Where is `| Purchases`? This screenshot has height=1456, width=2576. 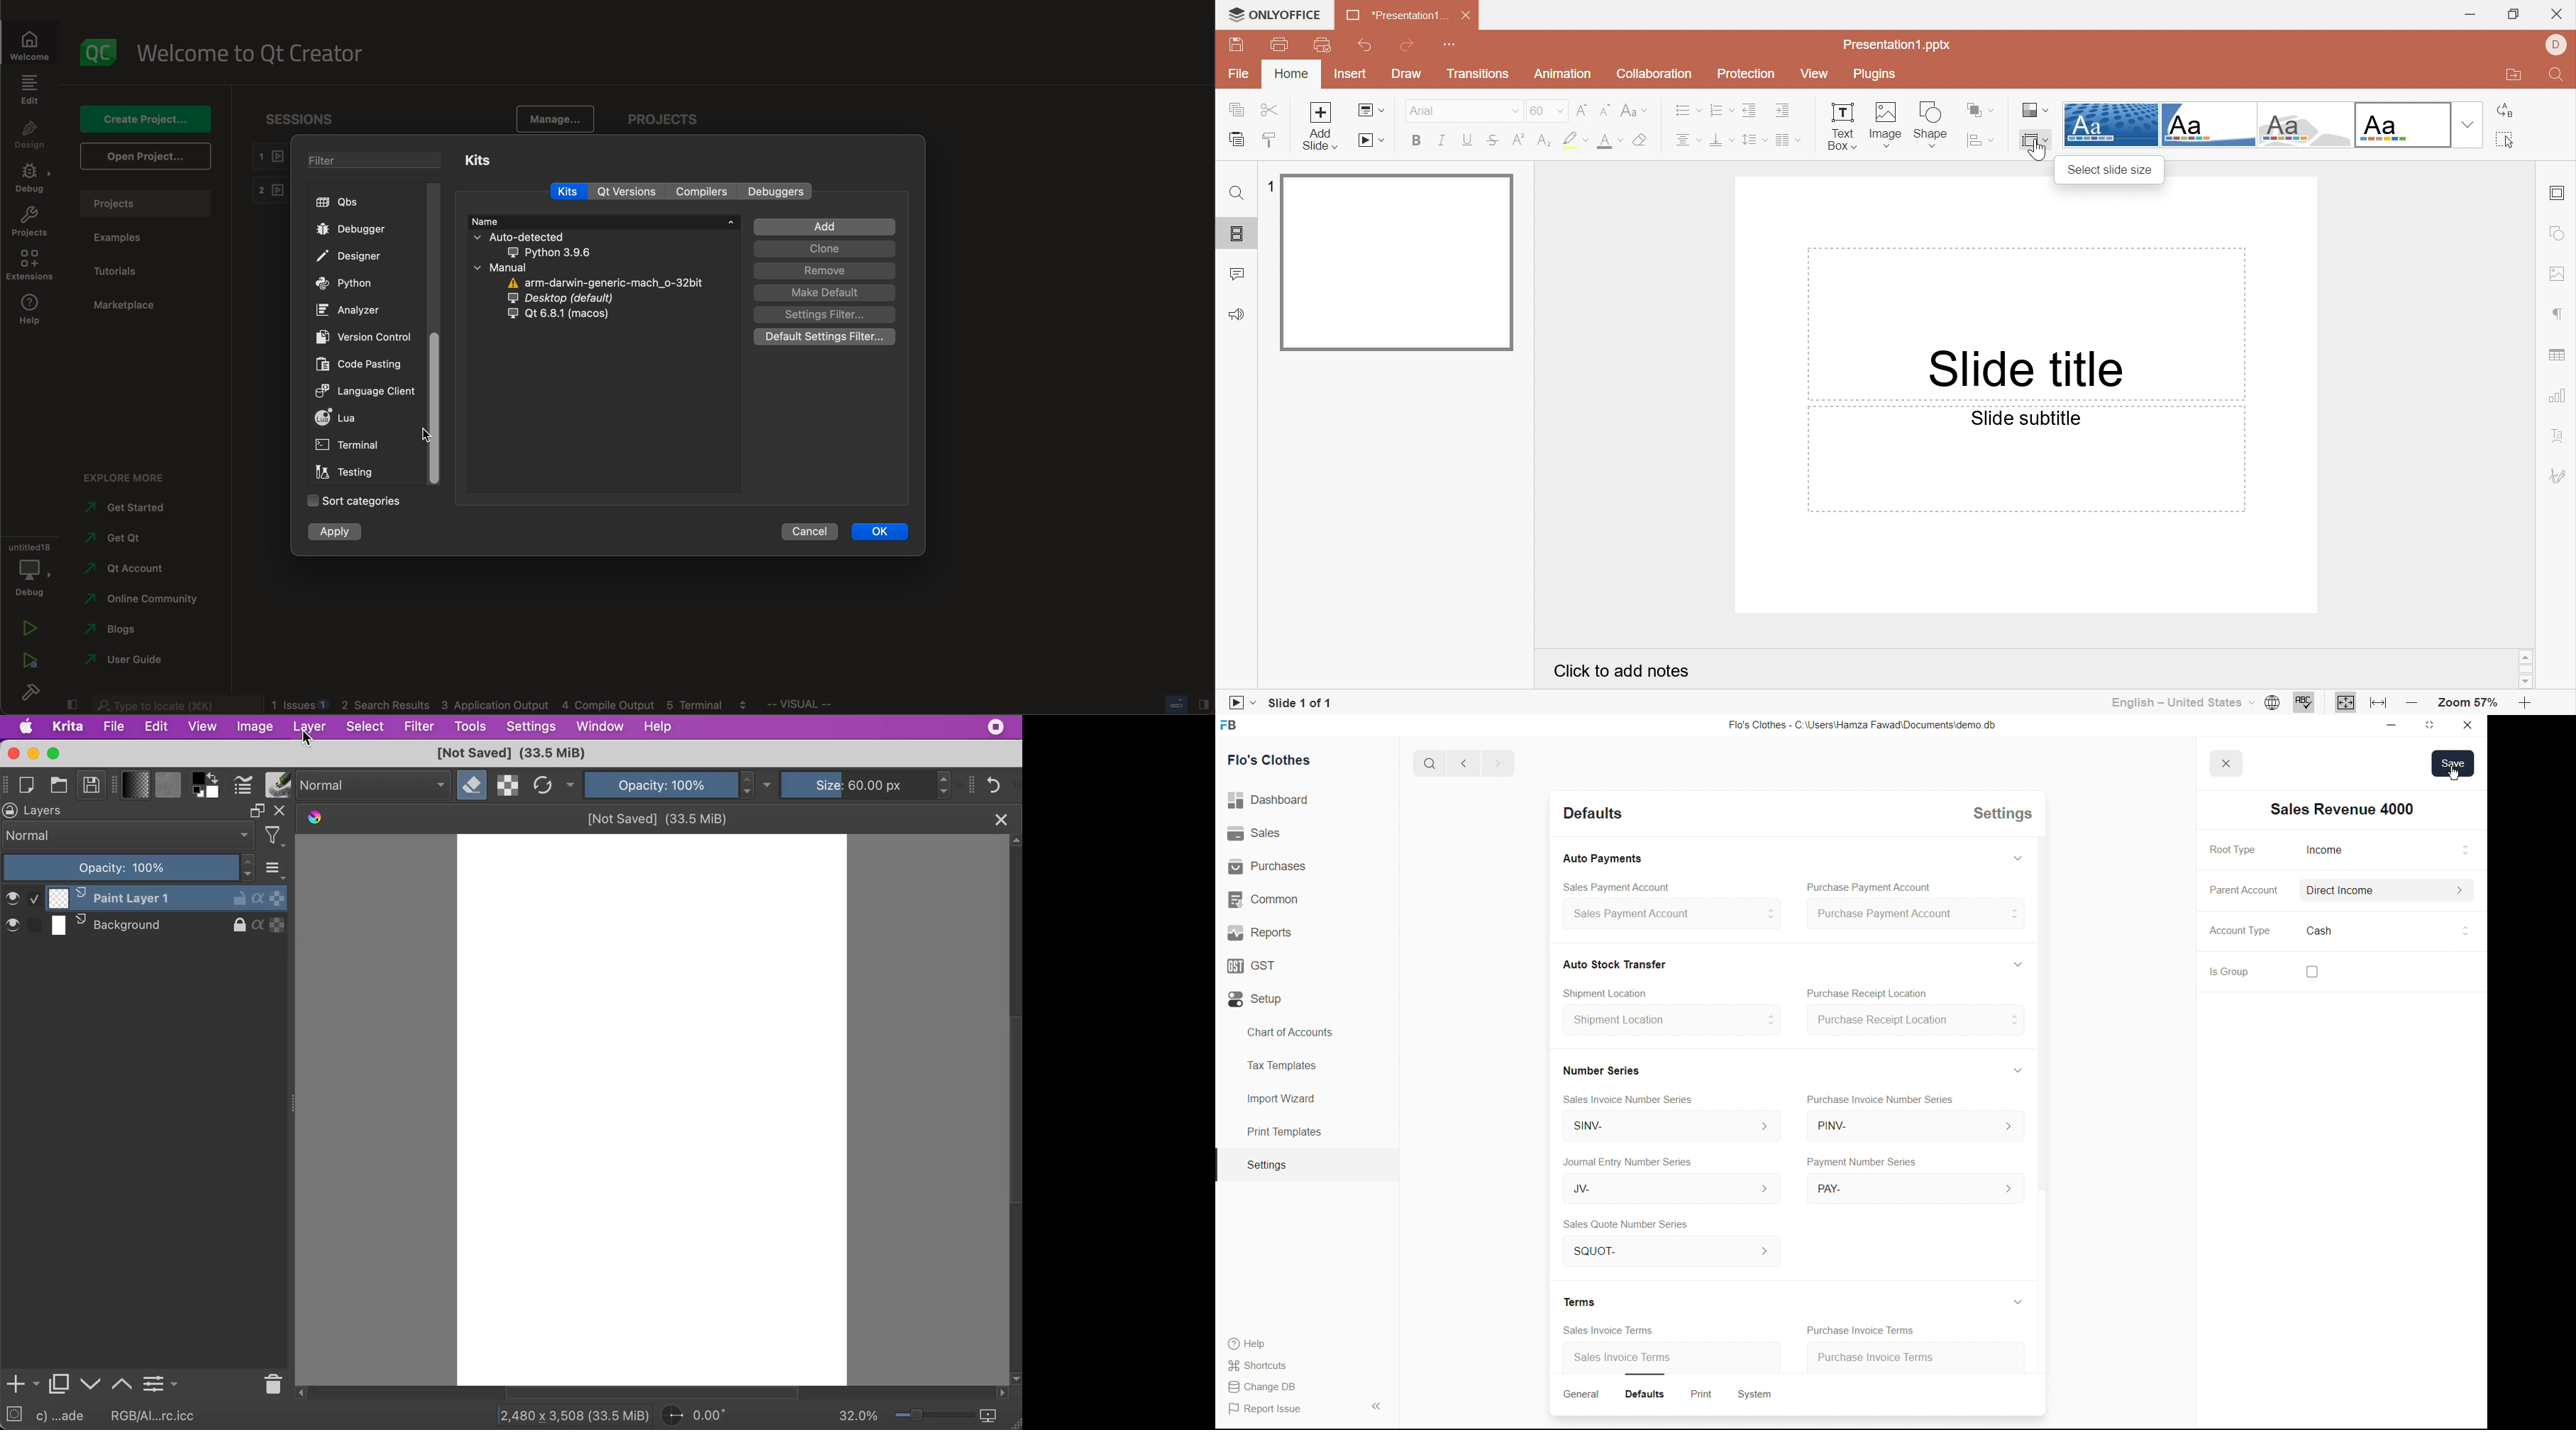
| Purchases is located at coordinates (1273, 864).